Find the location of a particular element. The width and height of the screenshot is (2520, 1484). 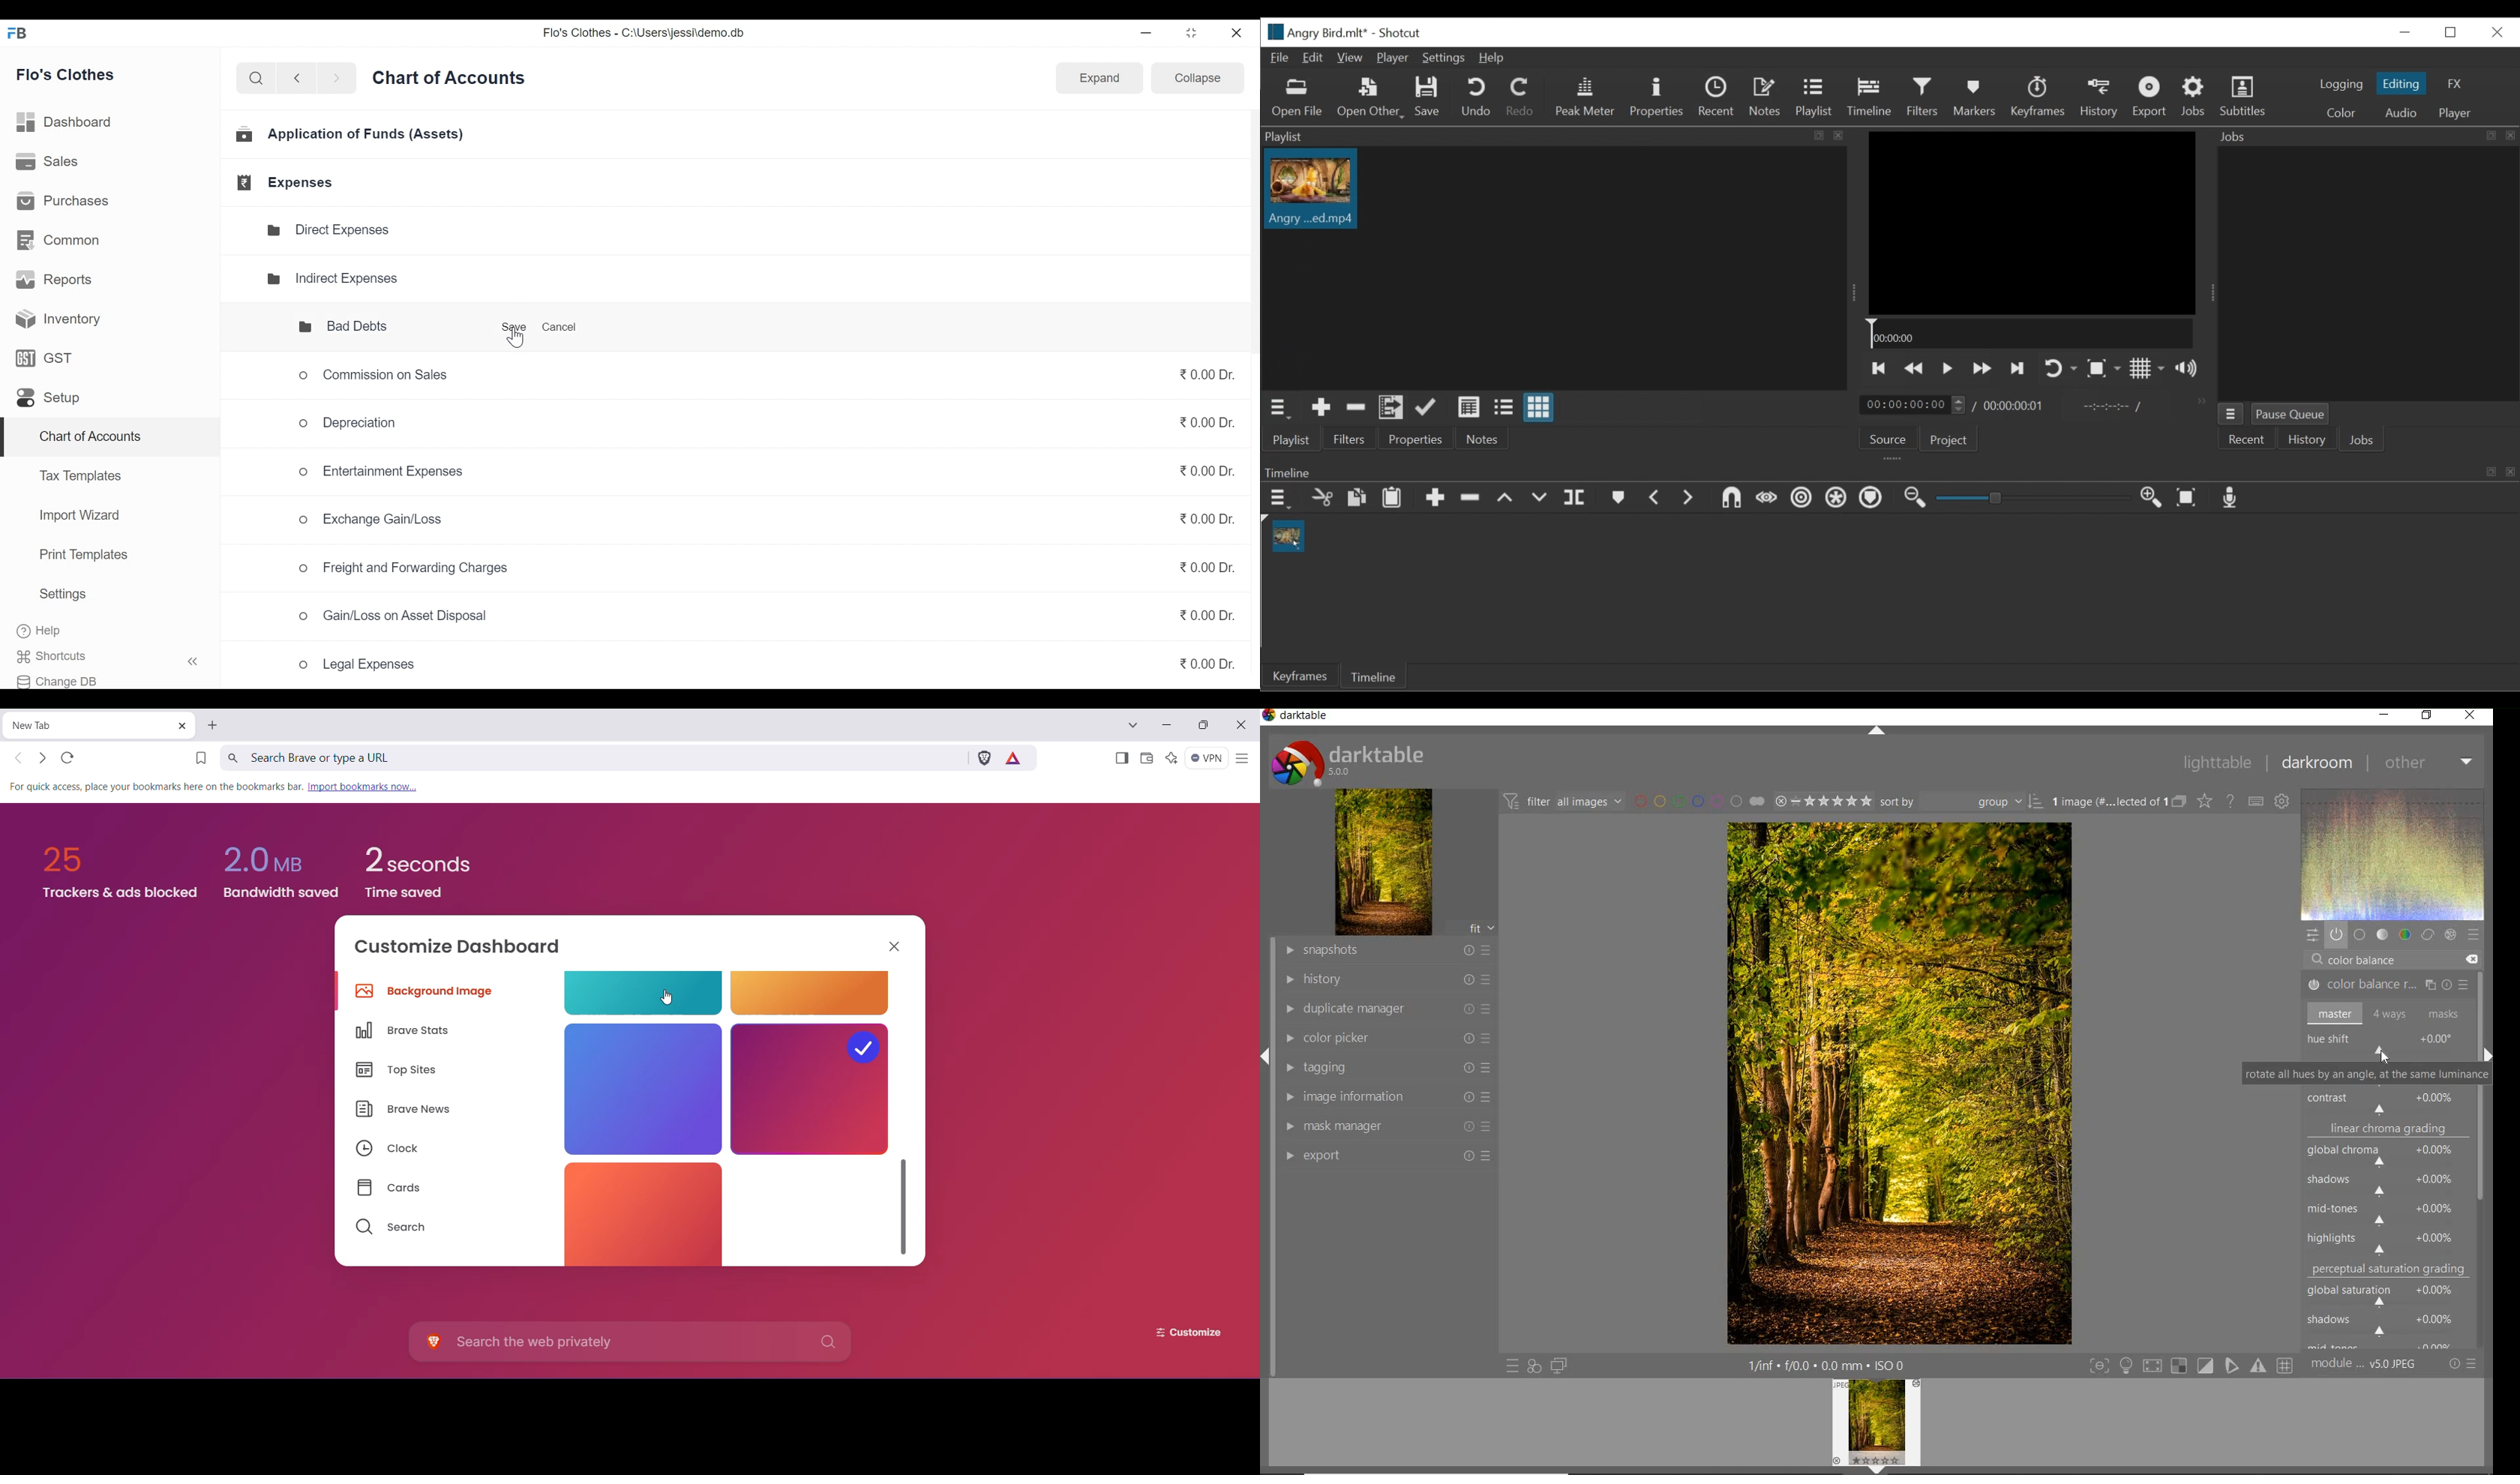

Indirect Expenses is located at coordinates (332, 277).